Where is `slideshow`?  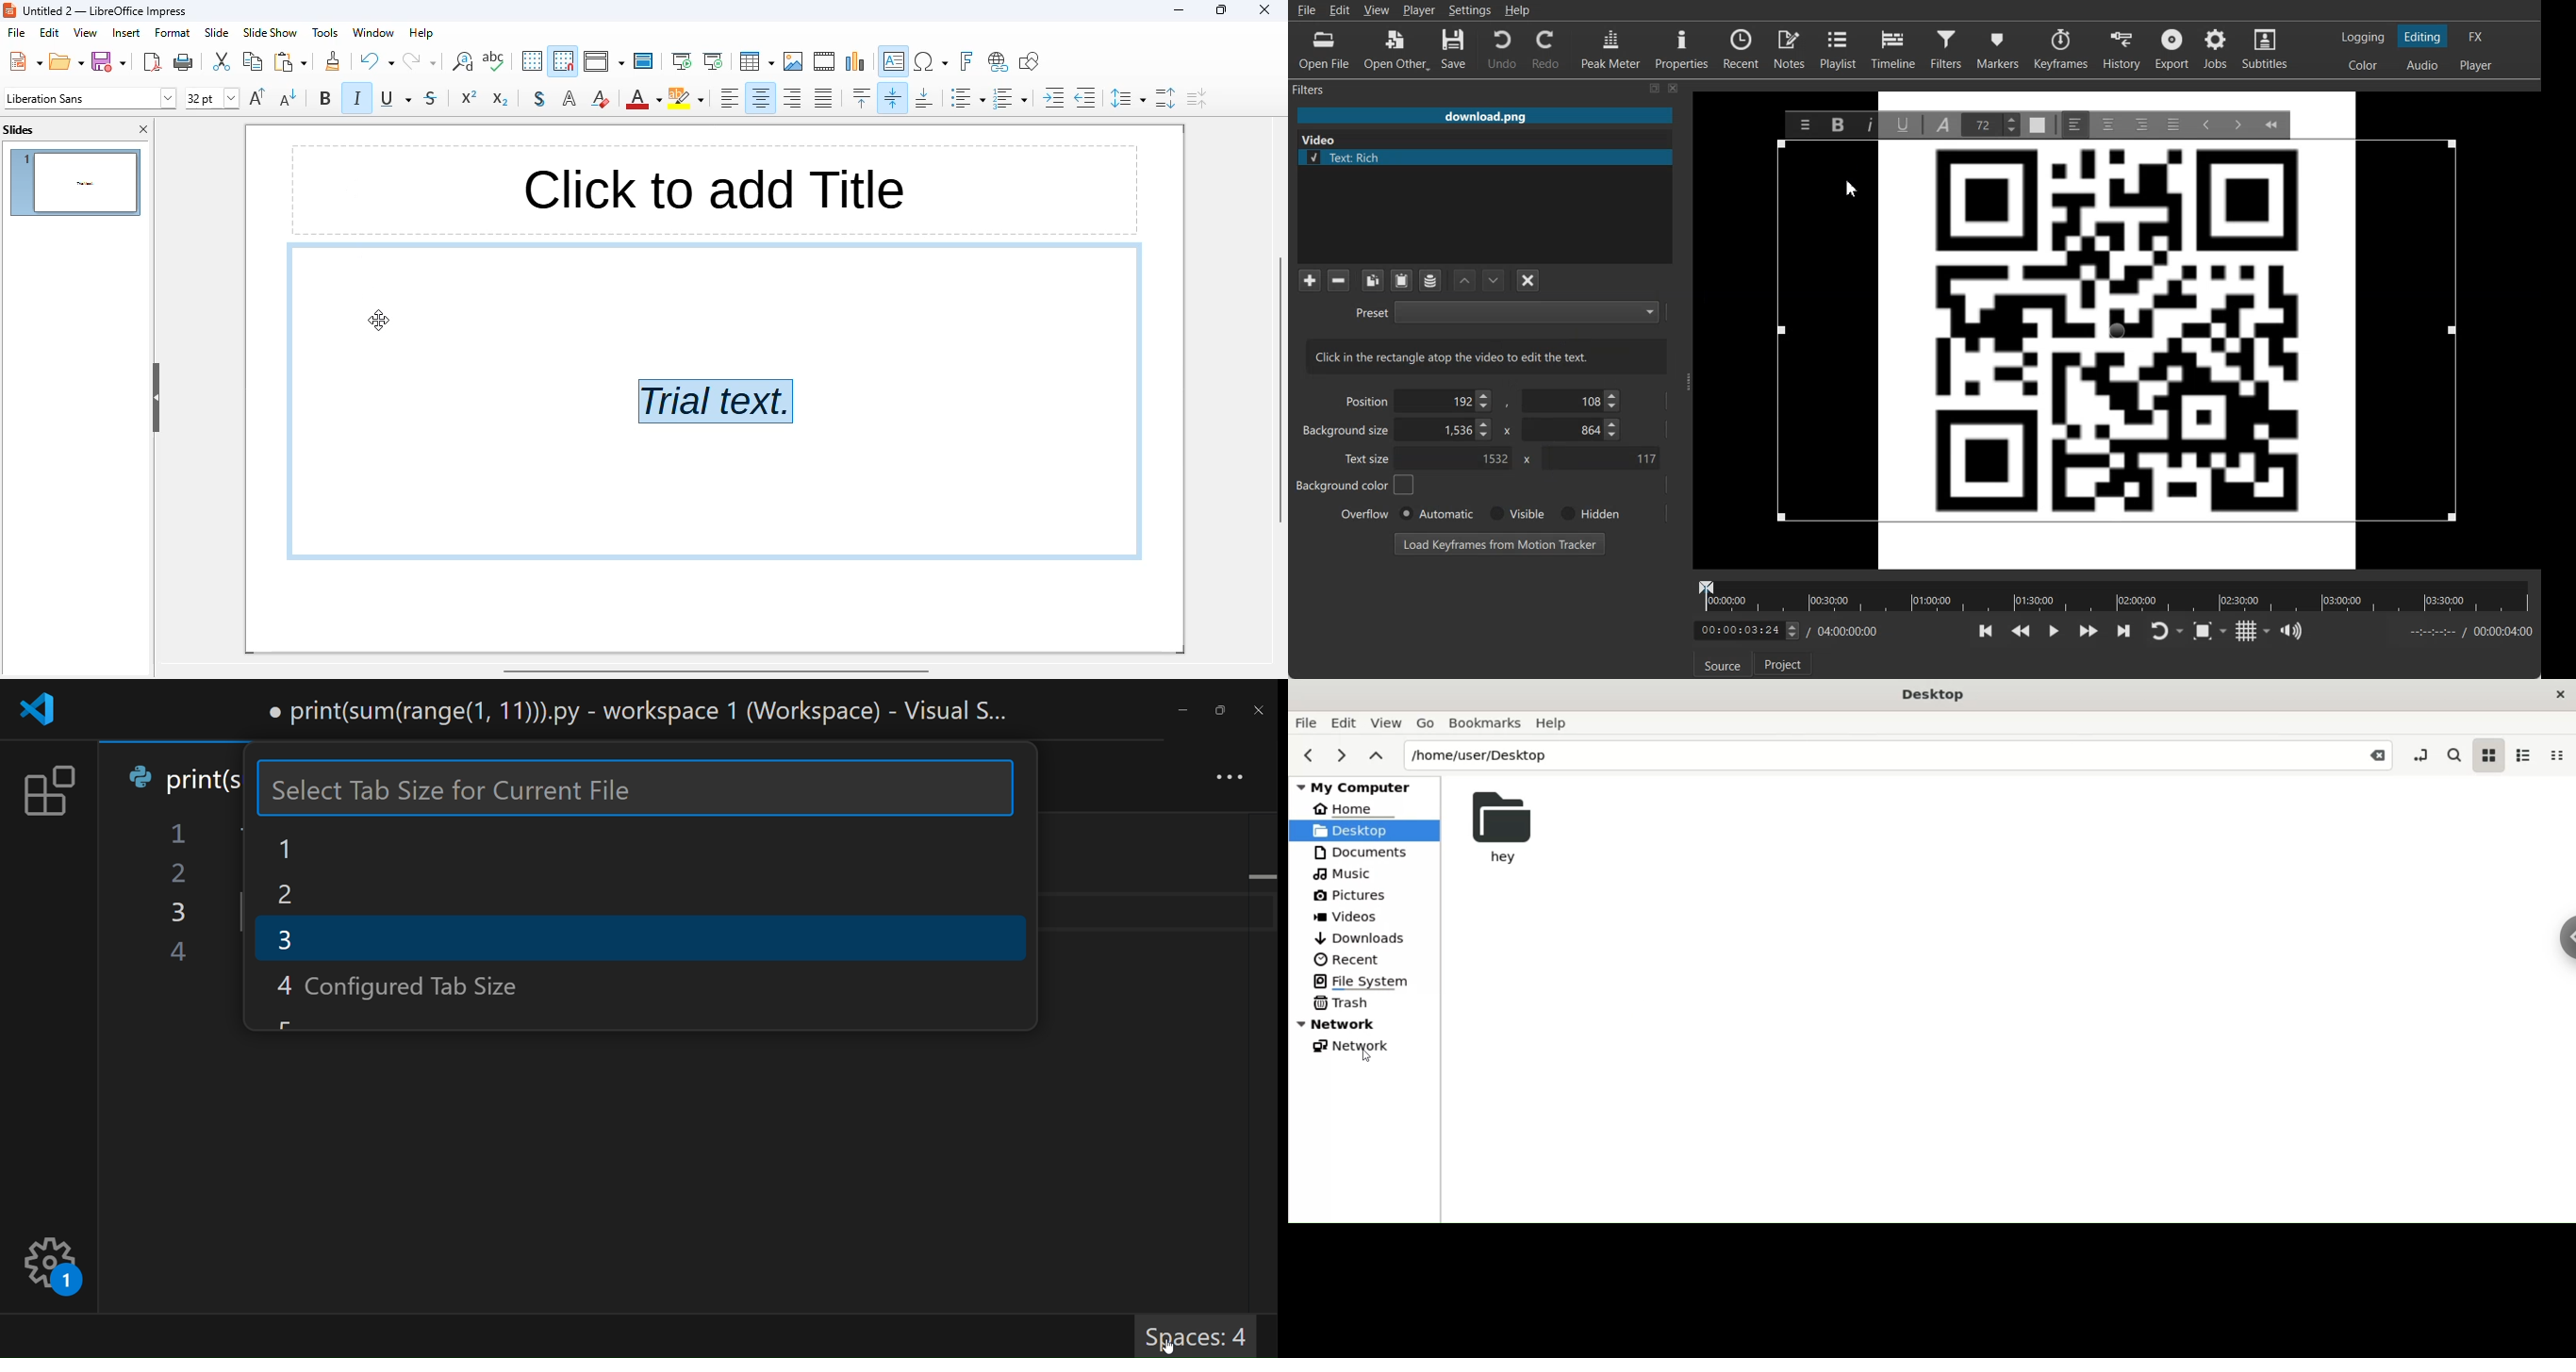
slideshow is located at coordinates (271, 33).